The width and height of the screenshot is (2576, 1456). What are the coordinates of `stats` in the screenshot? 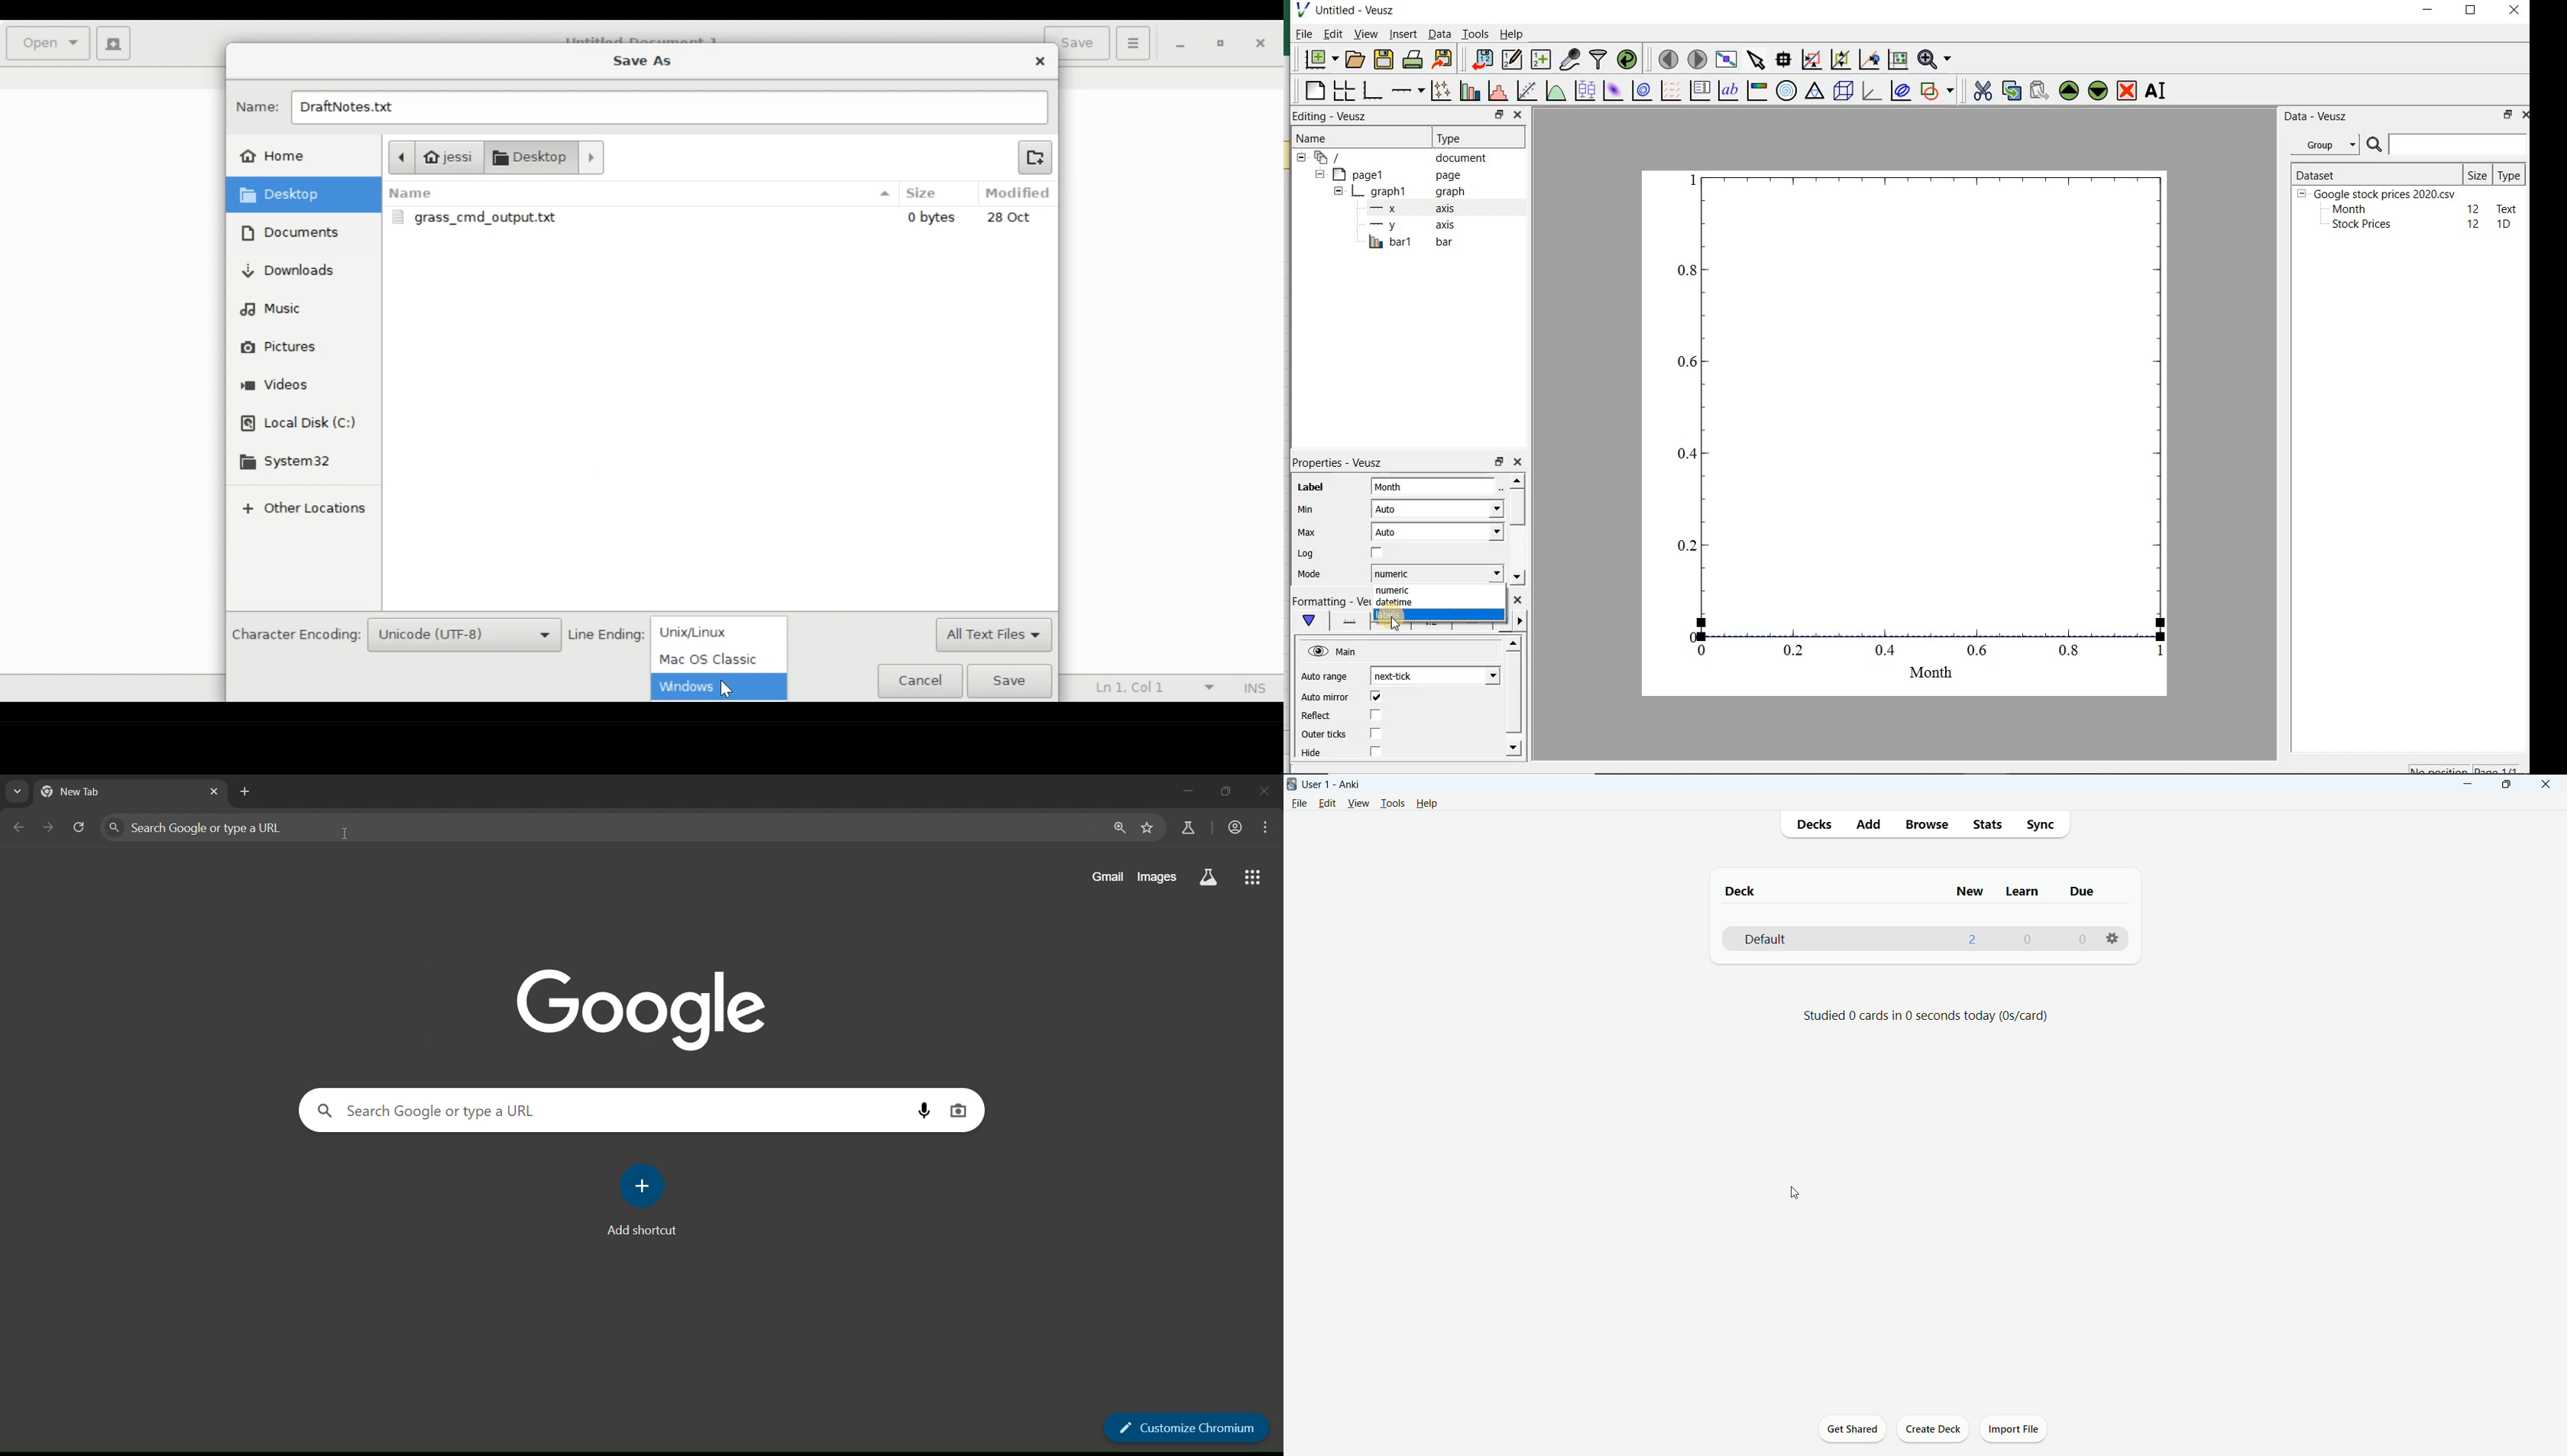 It's located at (1987, 826).